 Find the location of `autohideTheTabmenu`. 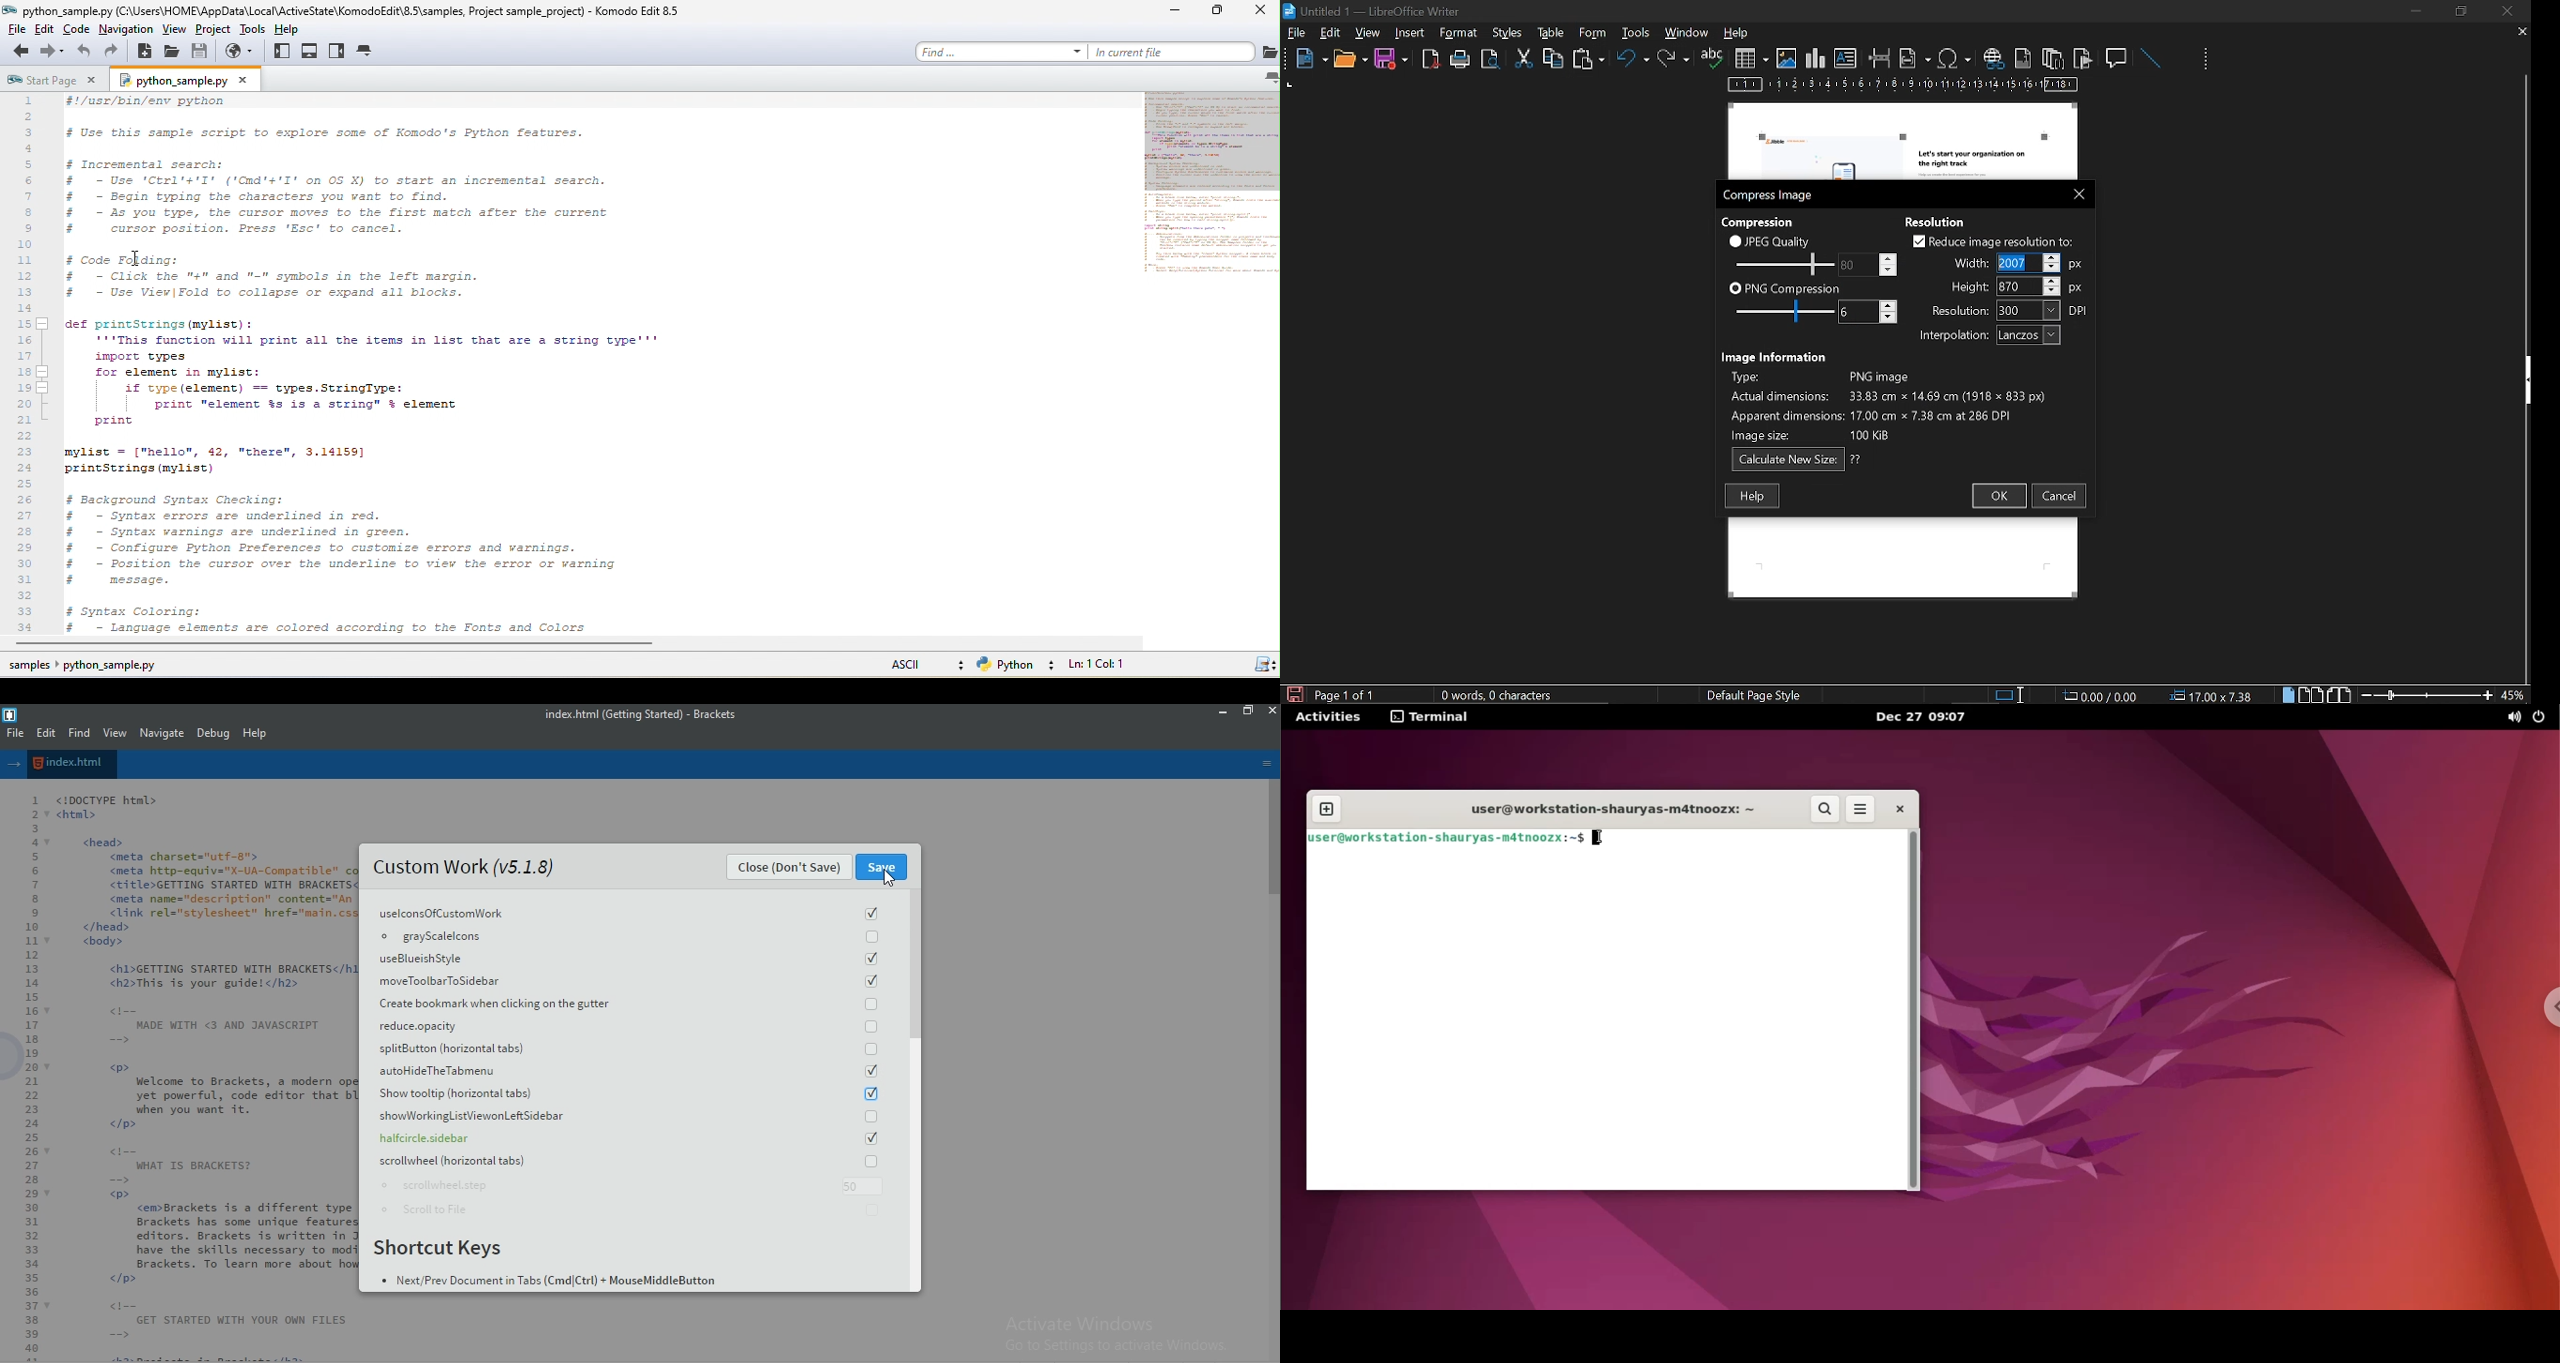

autohideTheTabmenu is located at coordinates (631, 1071).